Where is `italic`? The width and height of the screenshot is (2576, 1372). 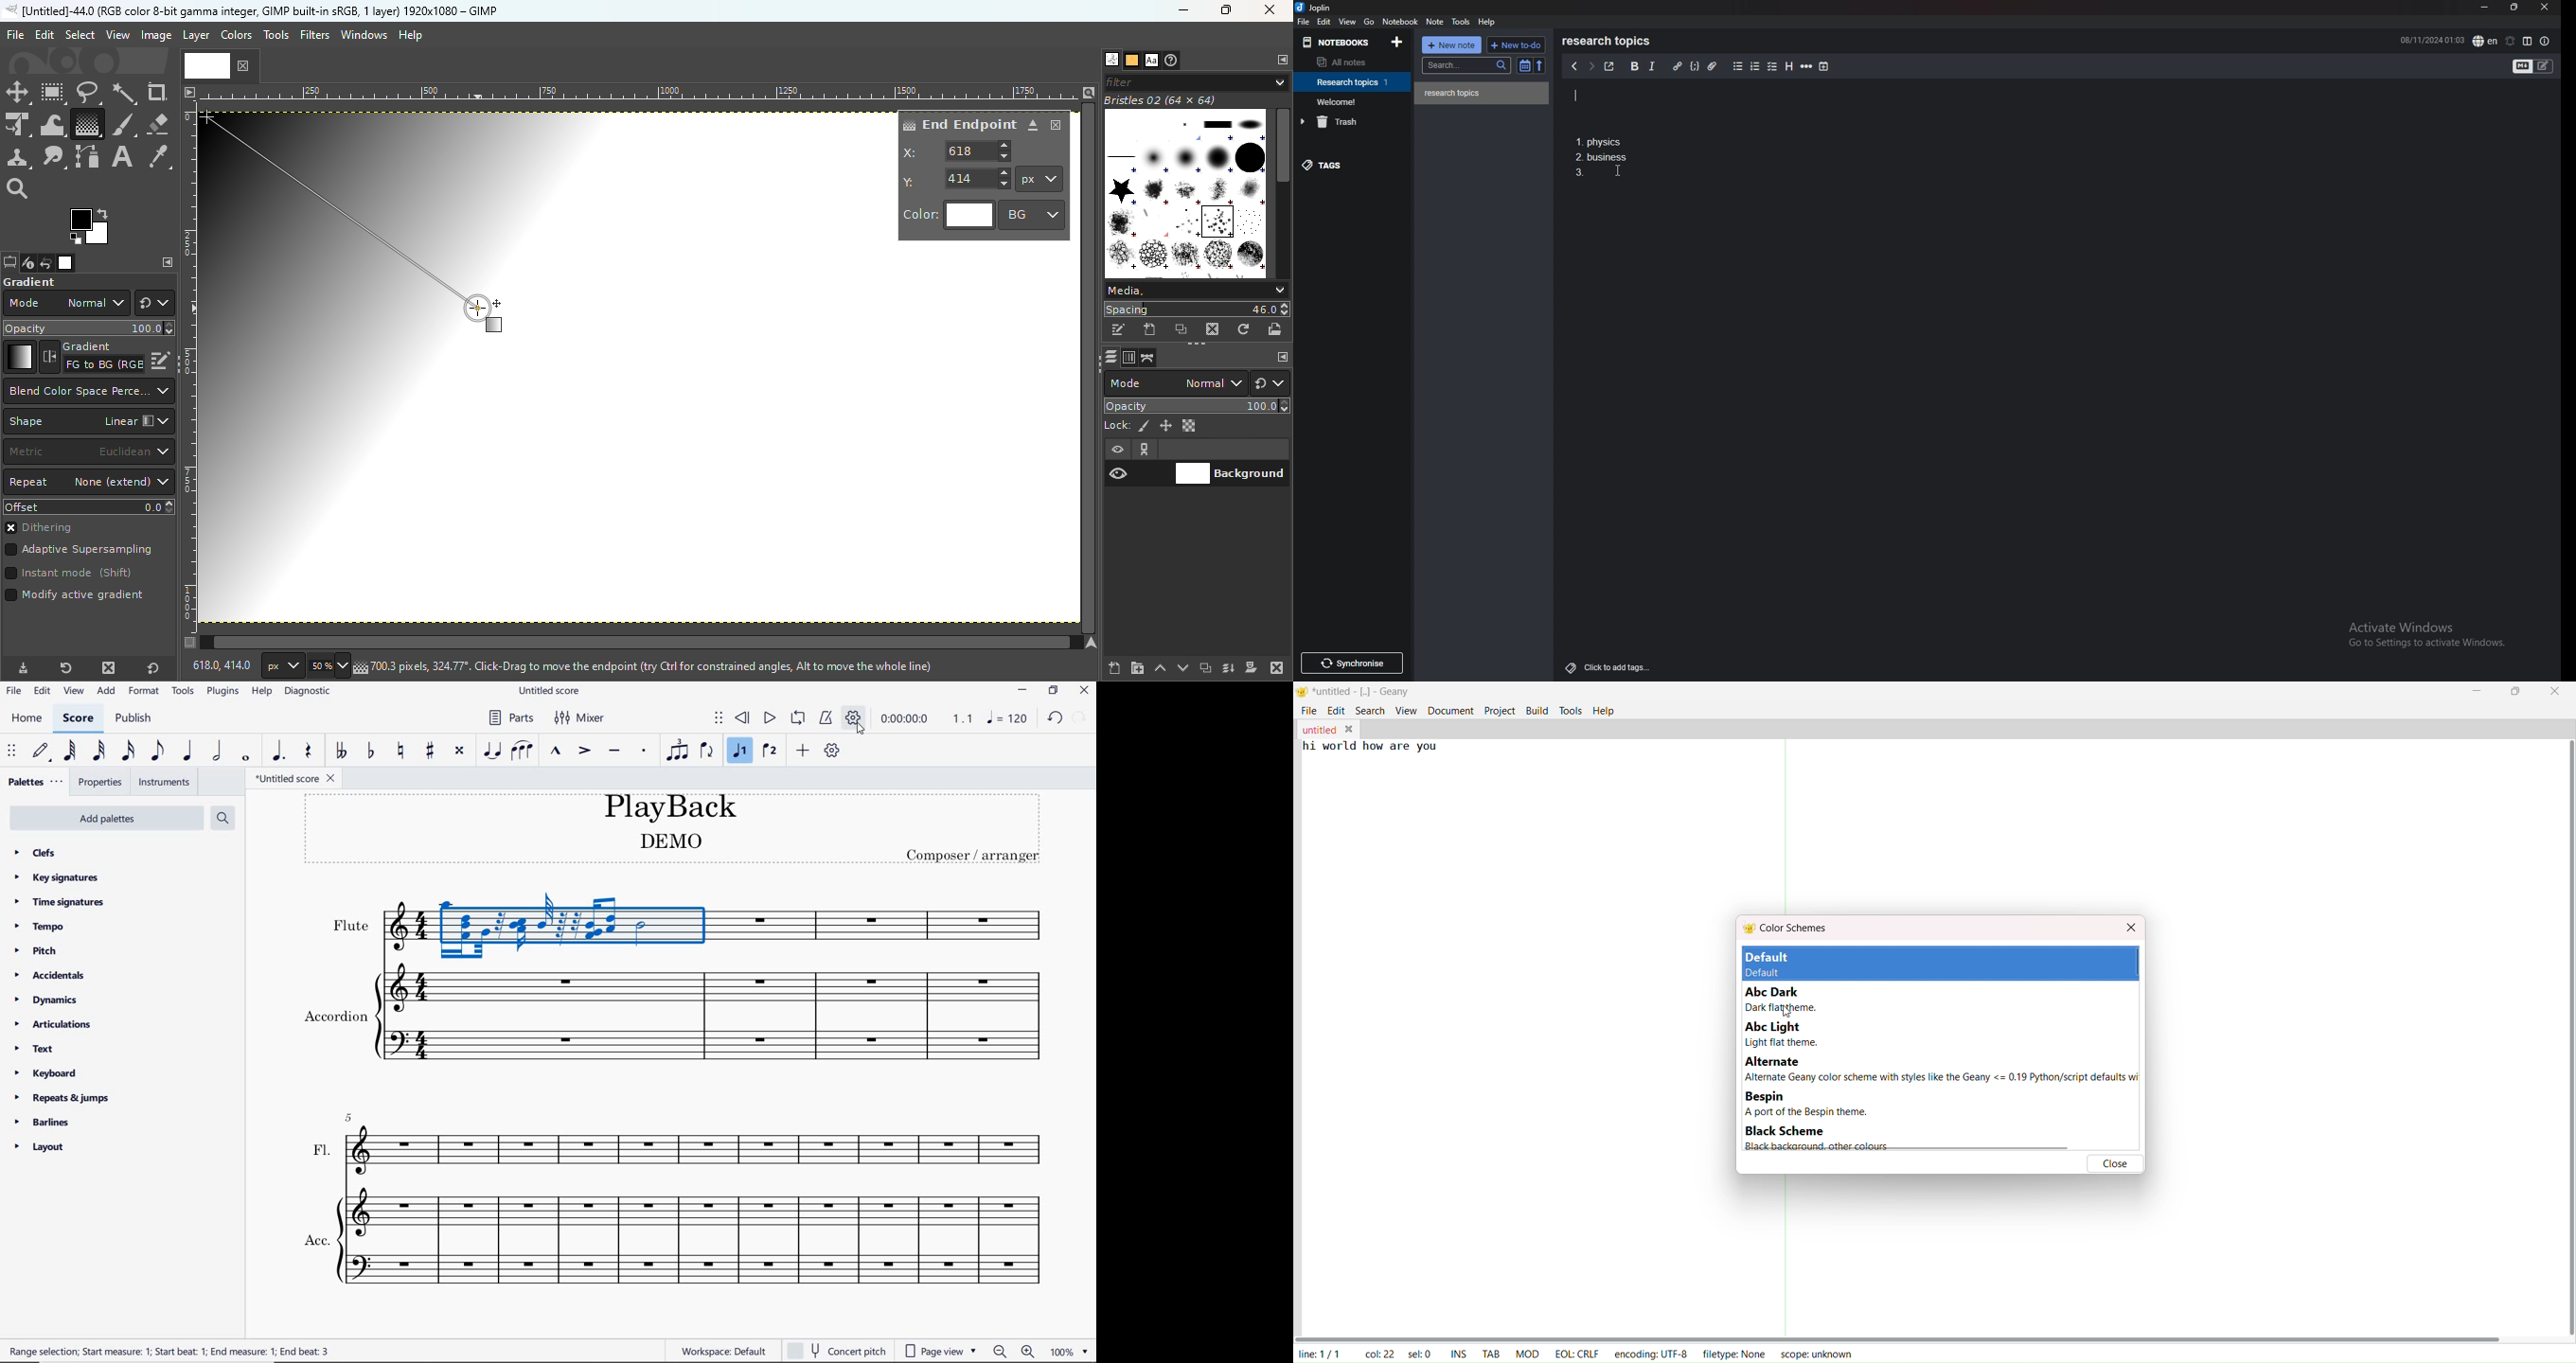 italic is located at coordinates (1652, 66).